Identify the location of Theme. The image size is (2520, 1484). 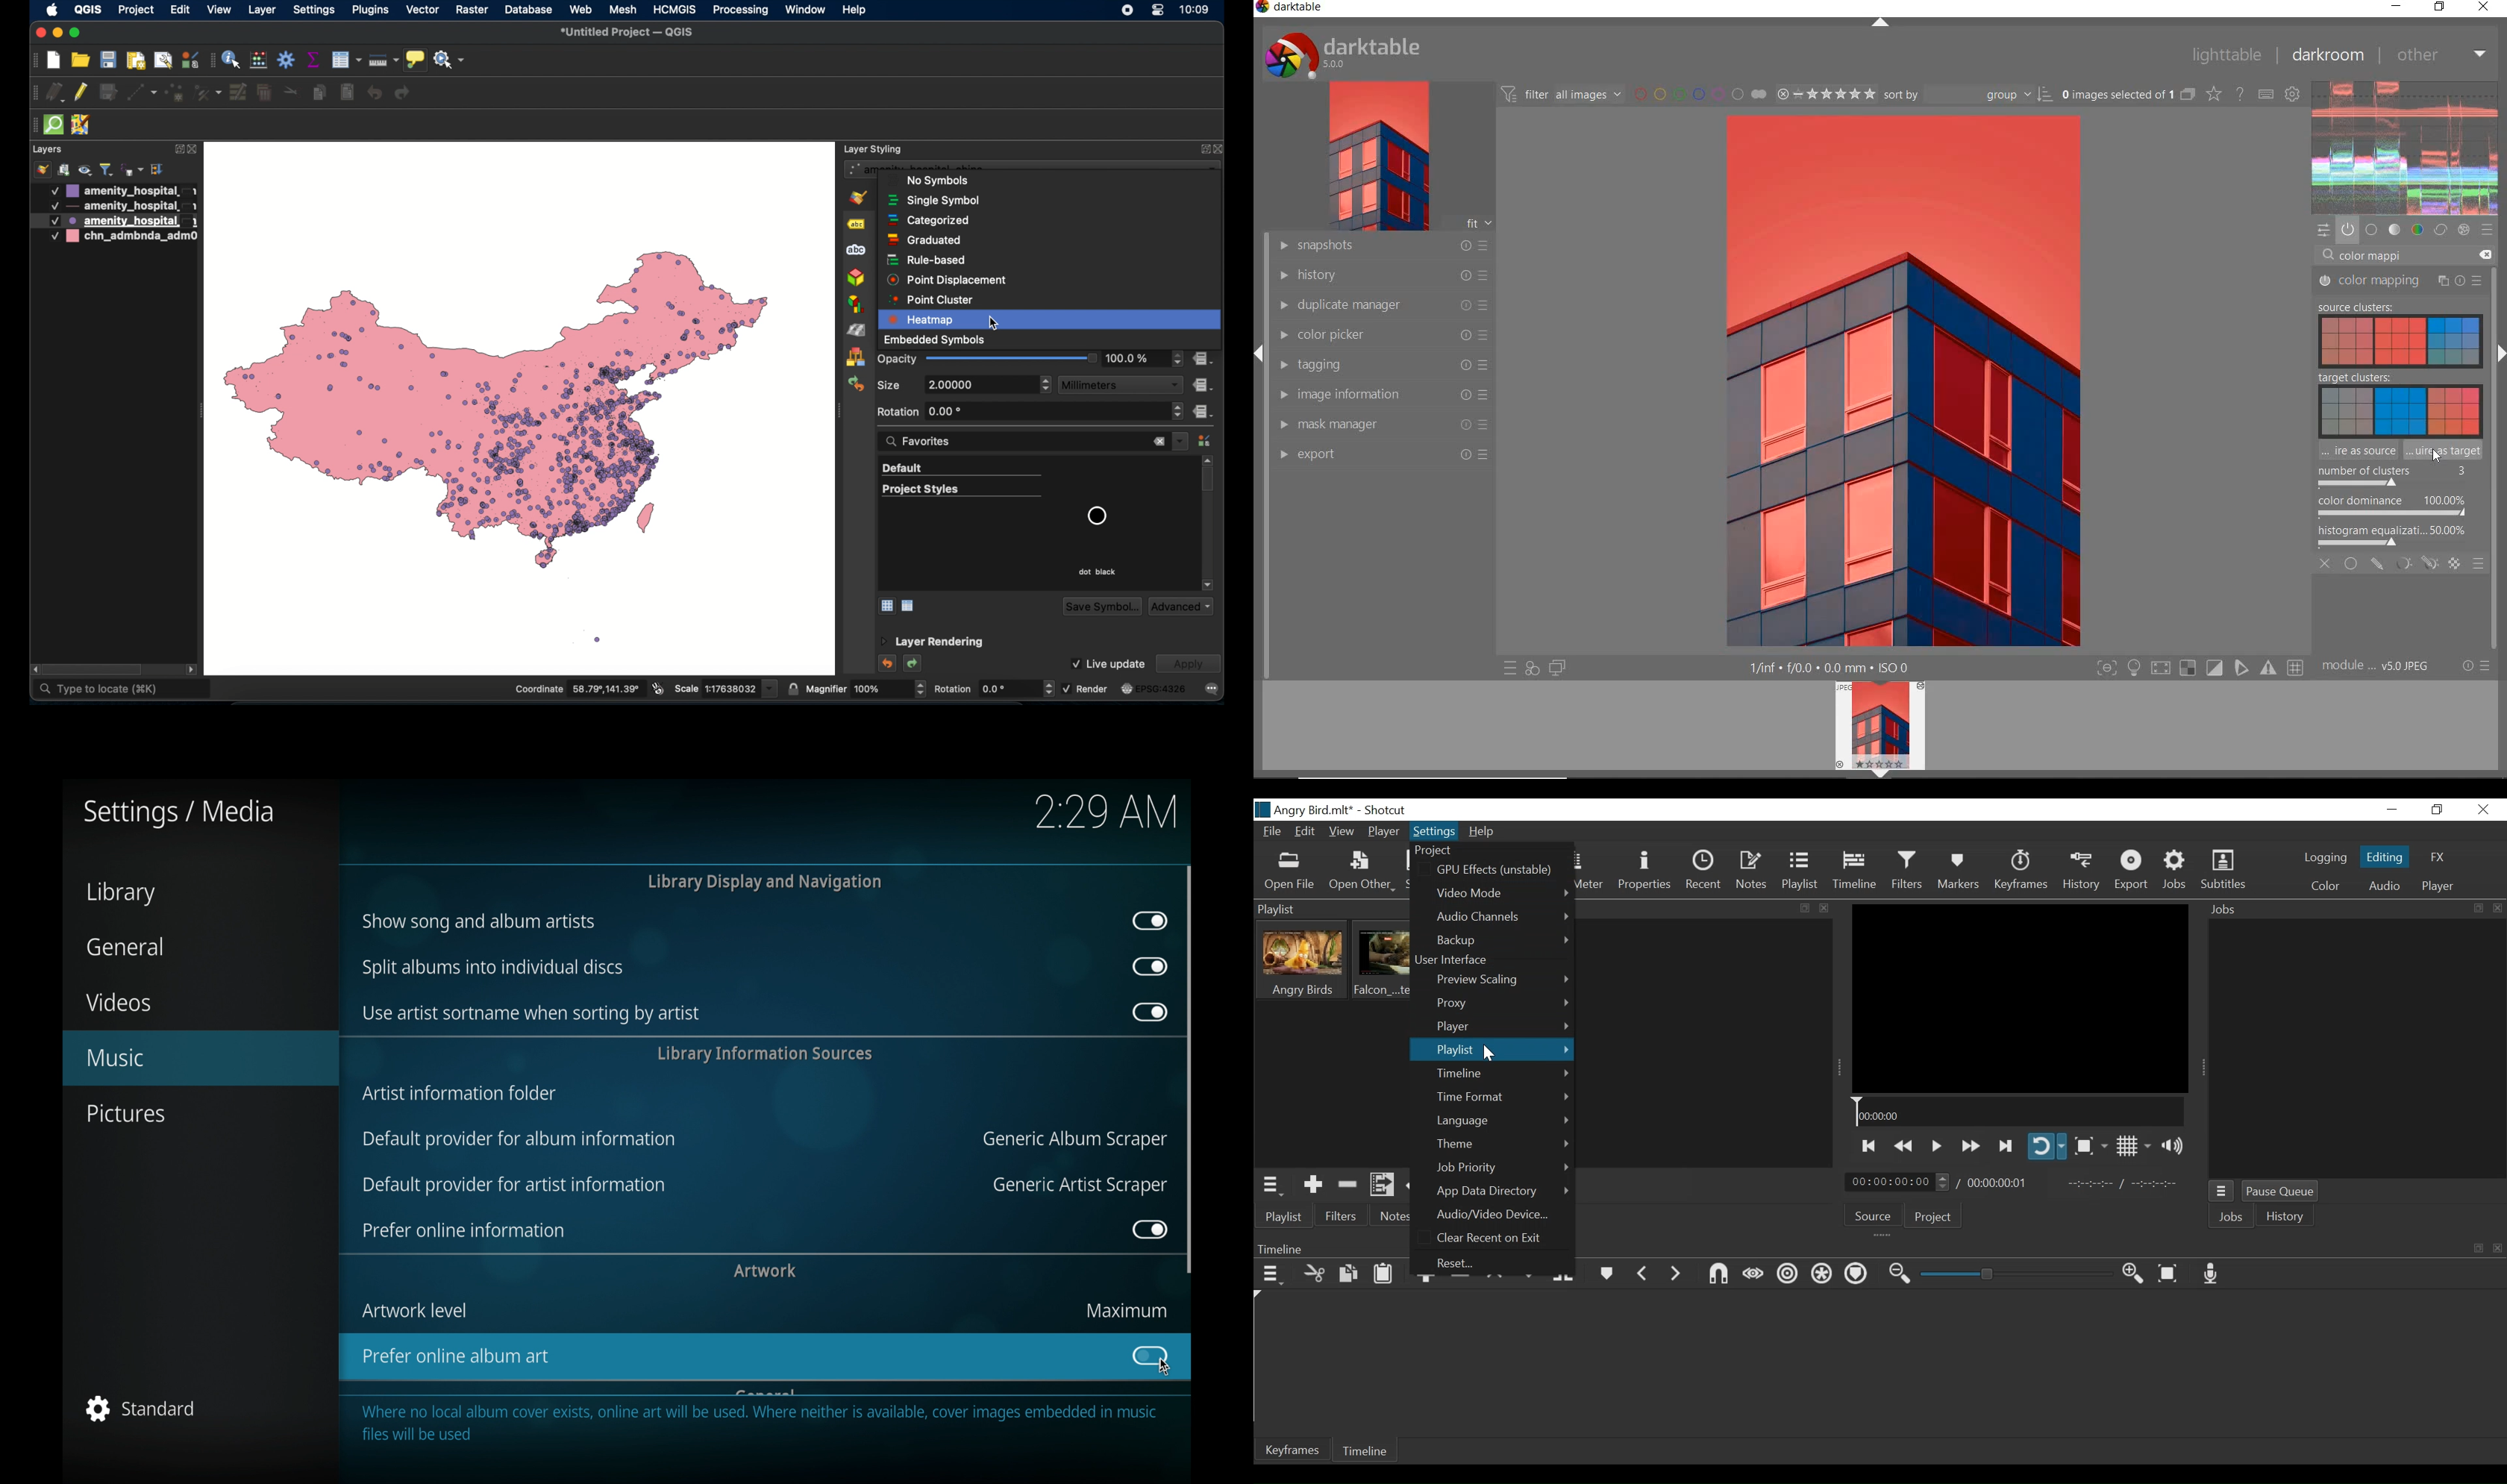
(1502, 1145).